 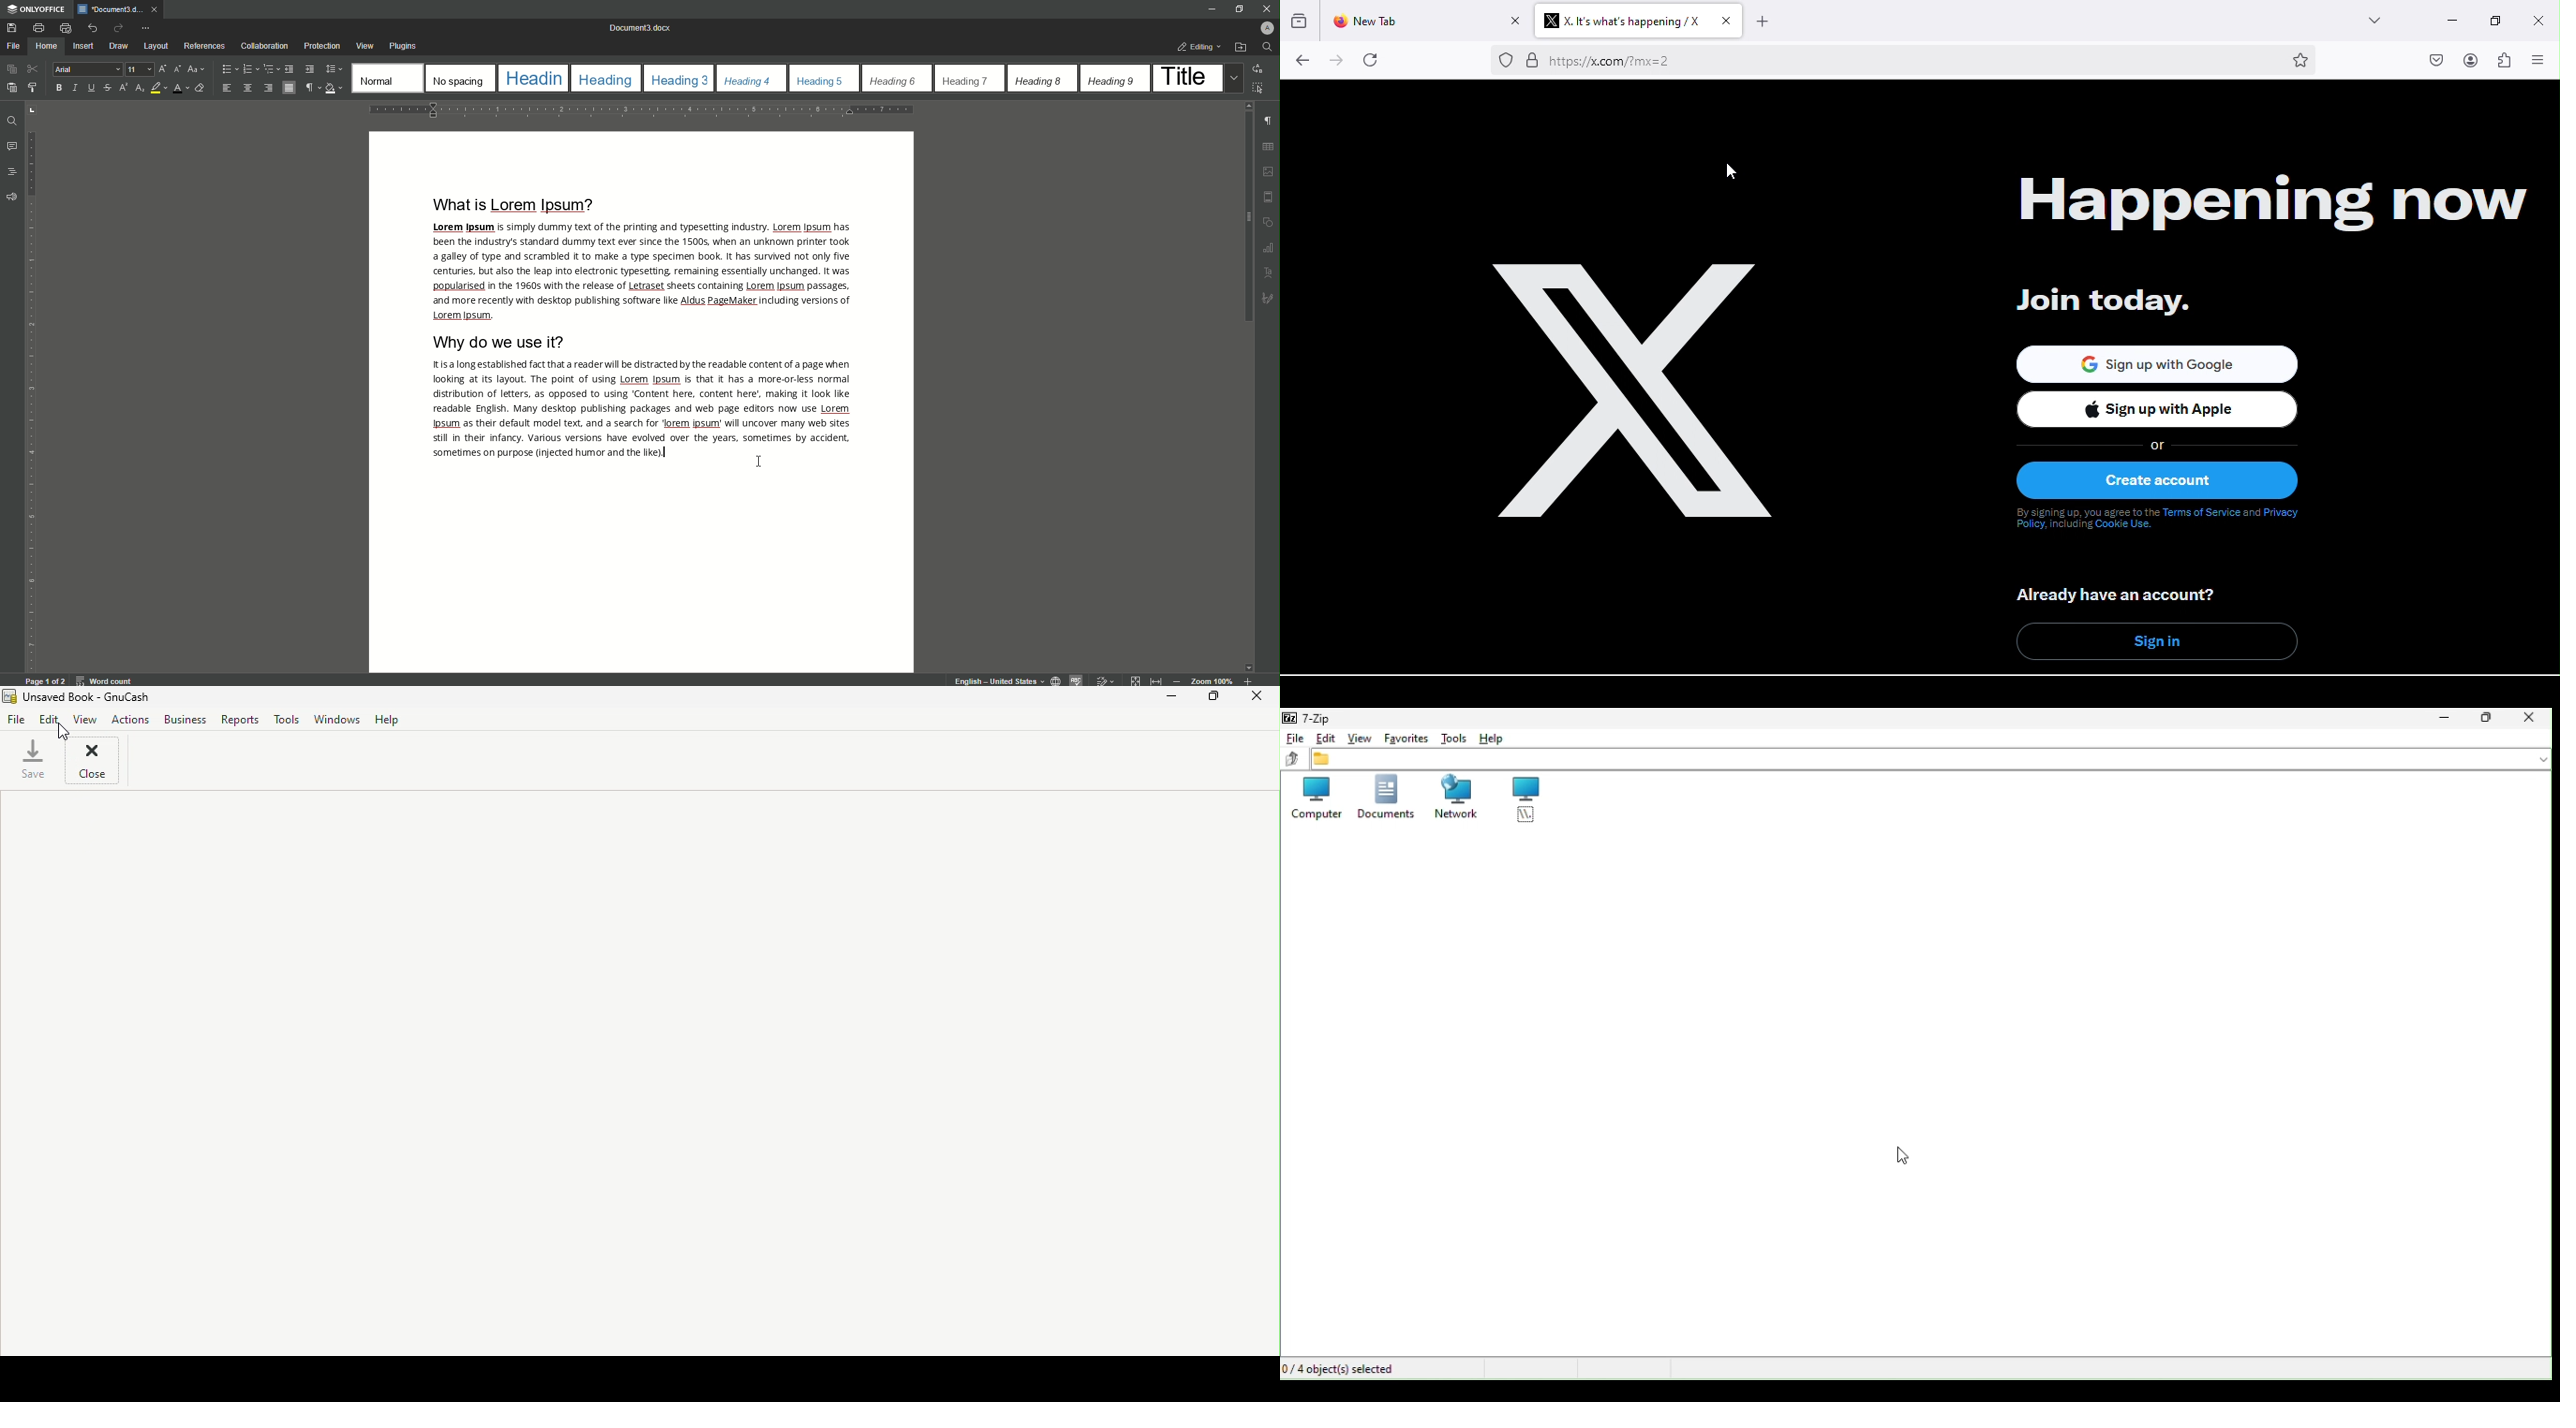 I want to click on Layout, so click(x=156, y=47).